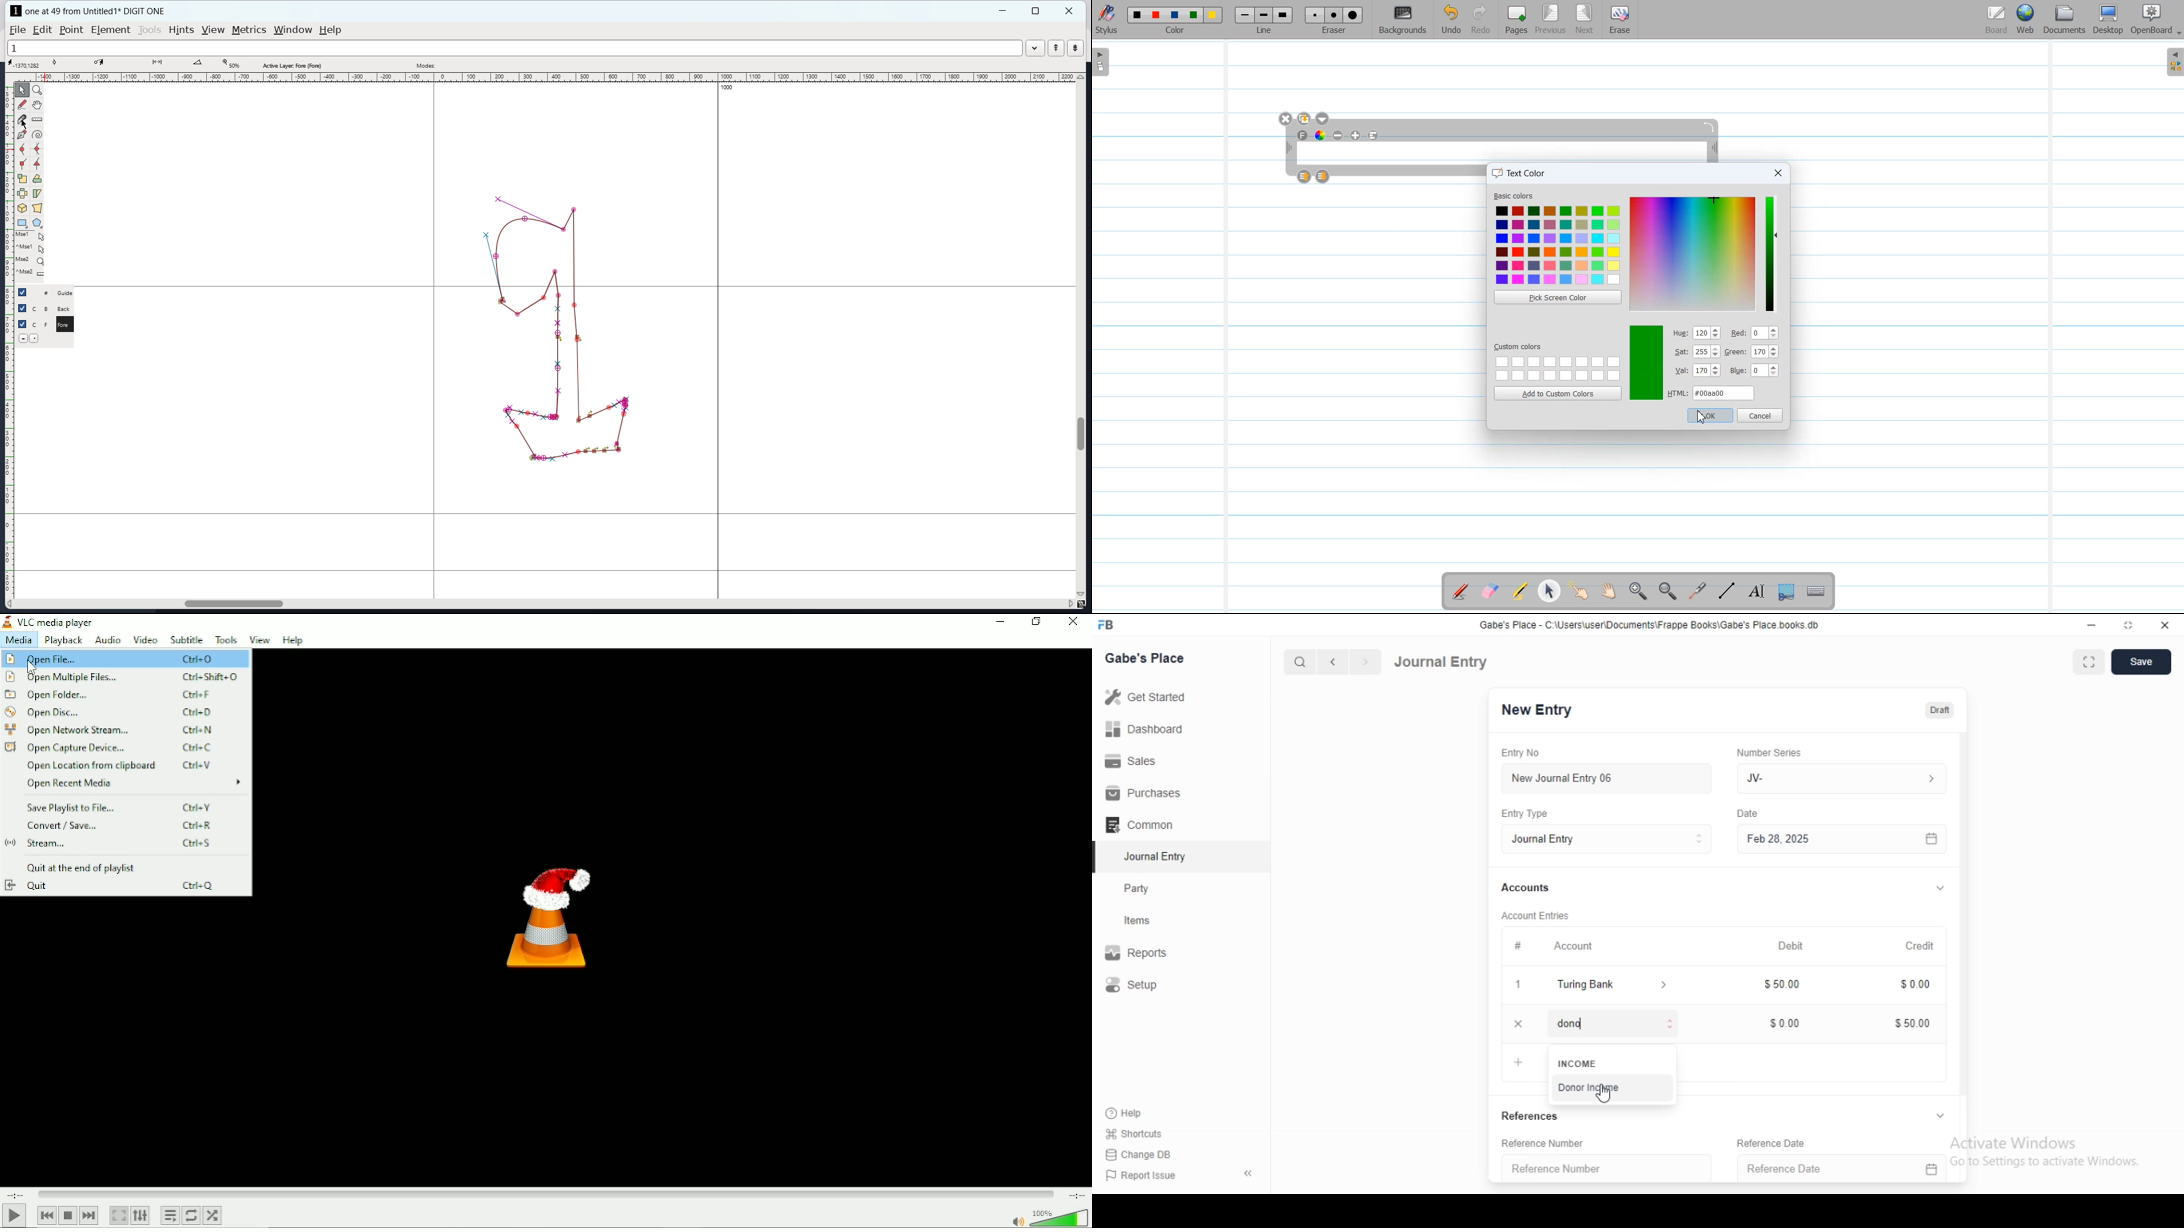  Describe the element at coordinates (1403, 20) in the screenshot. I see `Background` at that location.